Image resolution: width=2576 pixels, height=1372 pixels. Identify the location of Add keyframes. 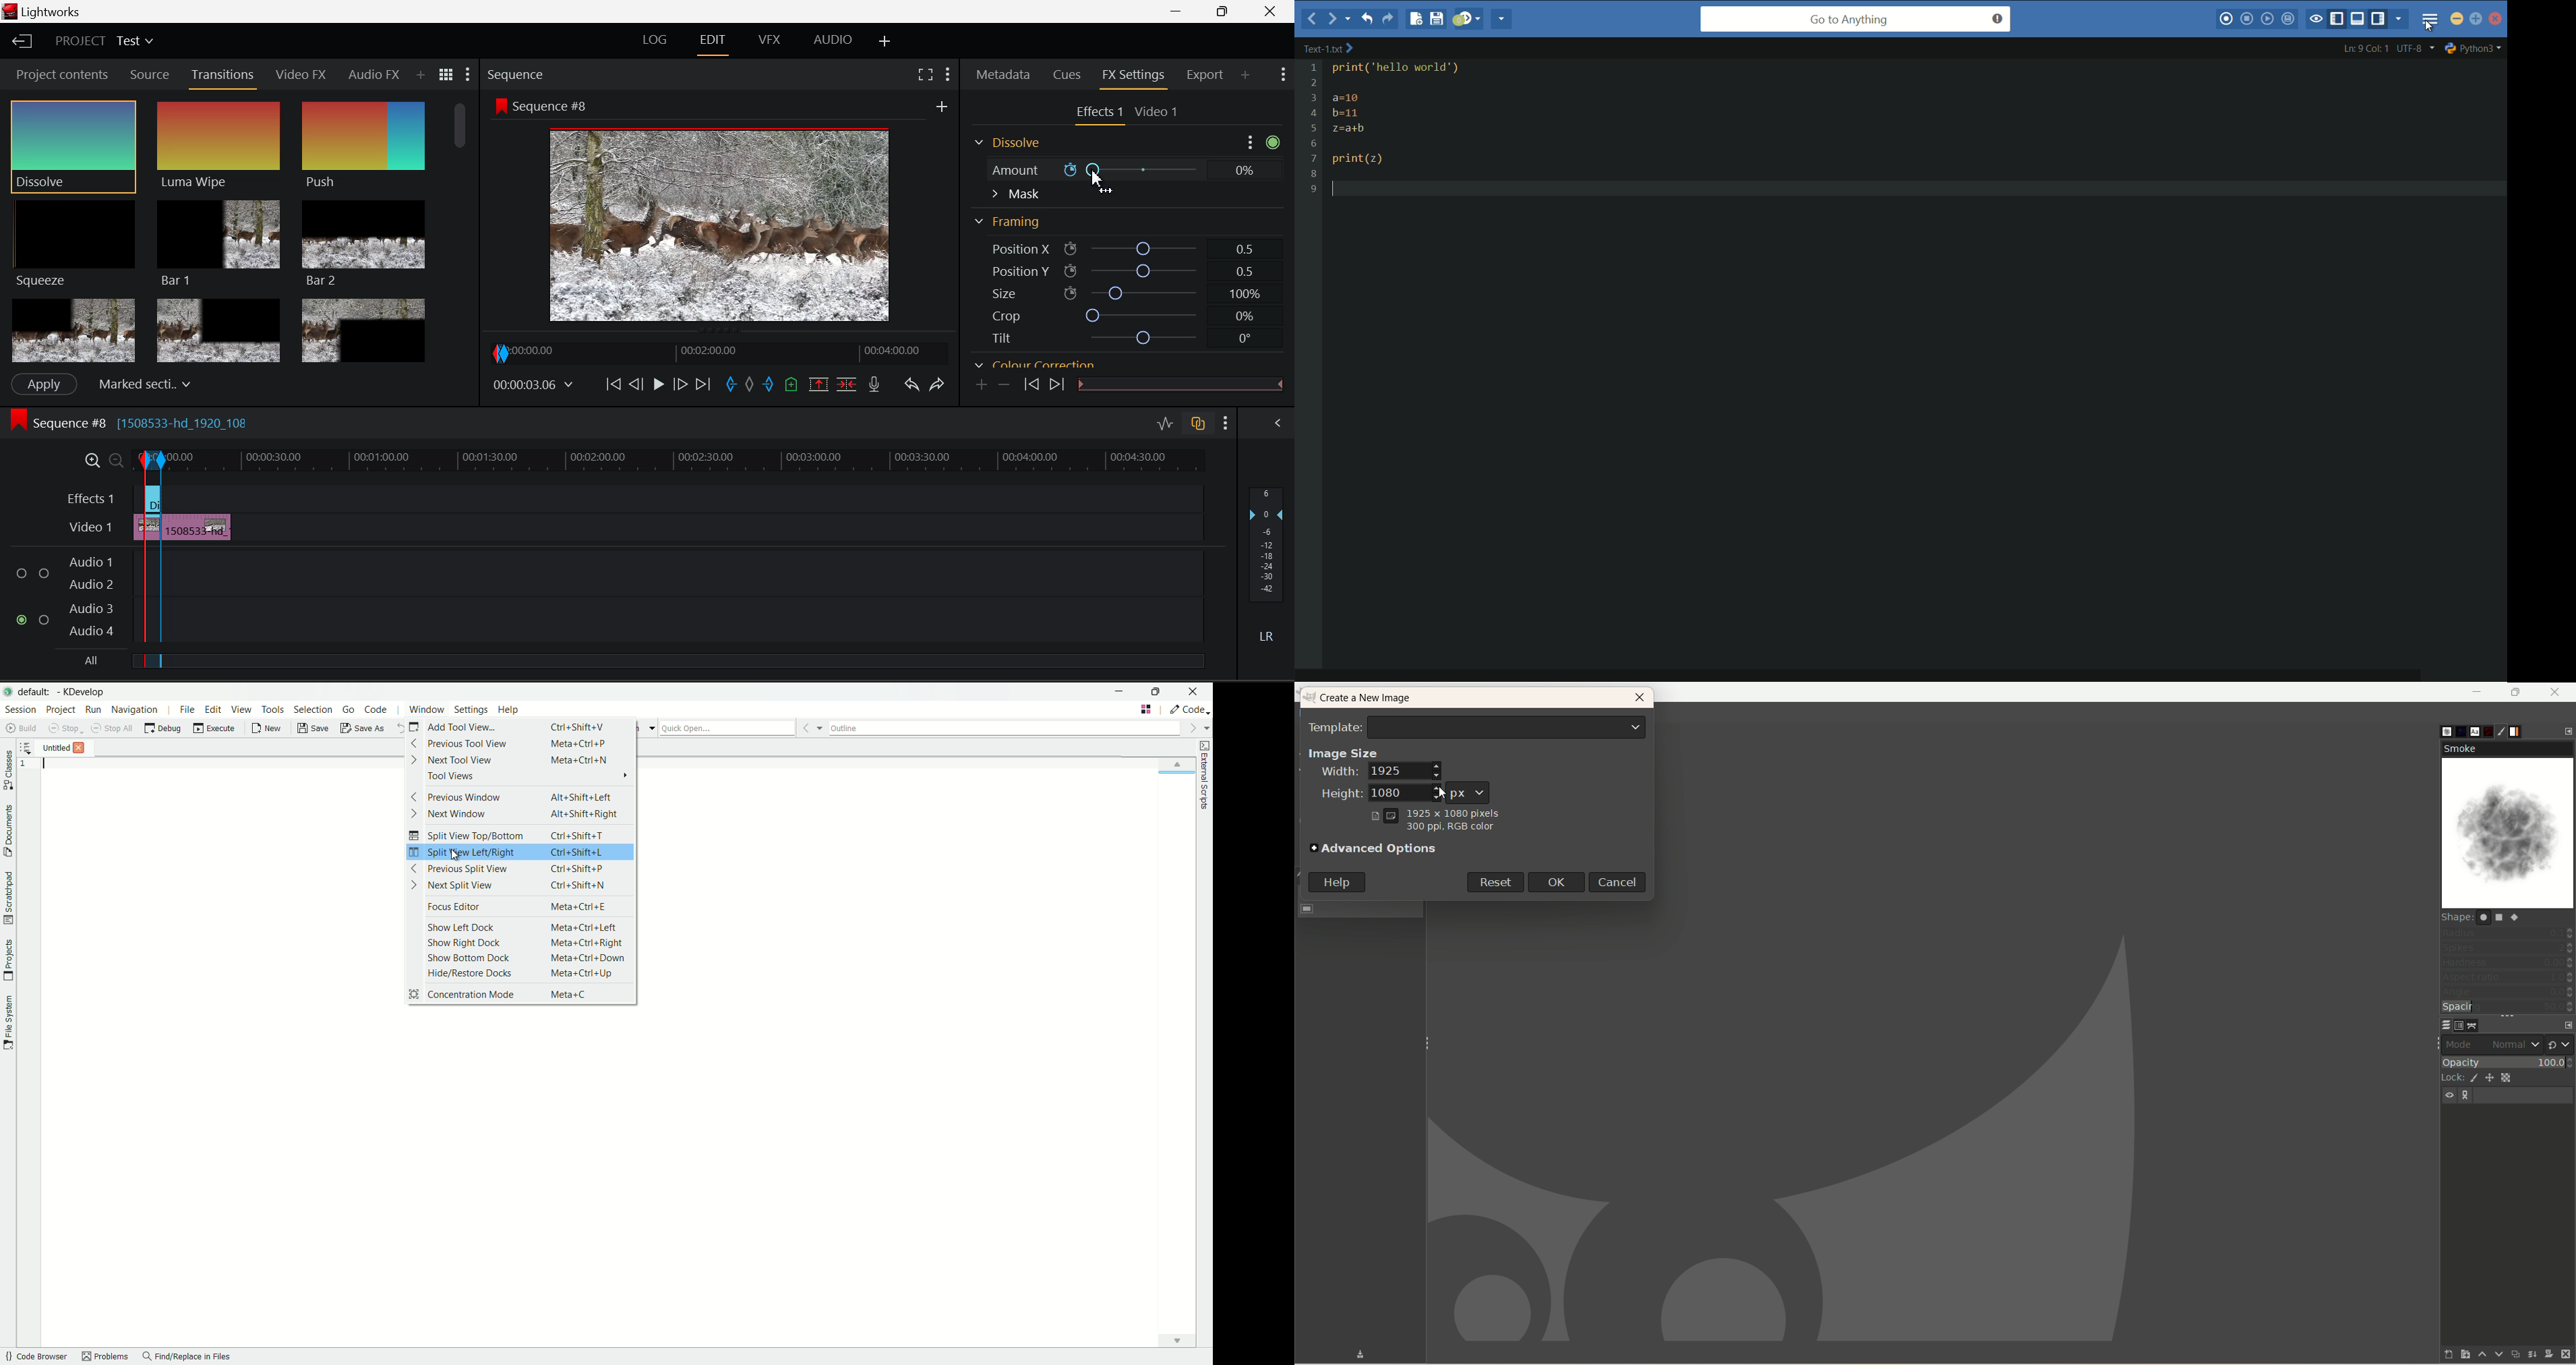
(982, 385).